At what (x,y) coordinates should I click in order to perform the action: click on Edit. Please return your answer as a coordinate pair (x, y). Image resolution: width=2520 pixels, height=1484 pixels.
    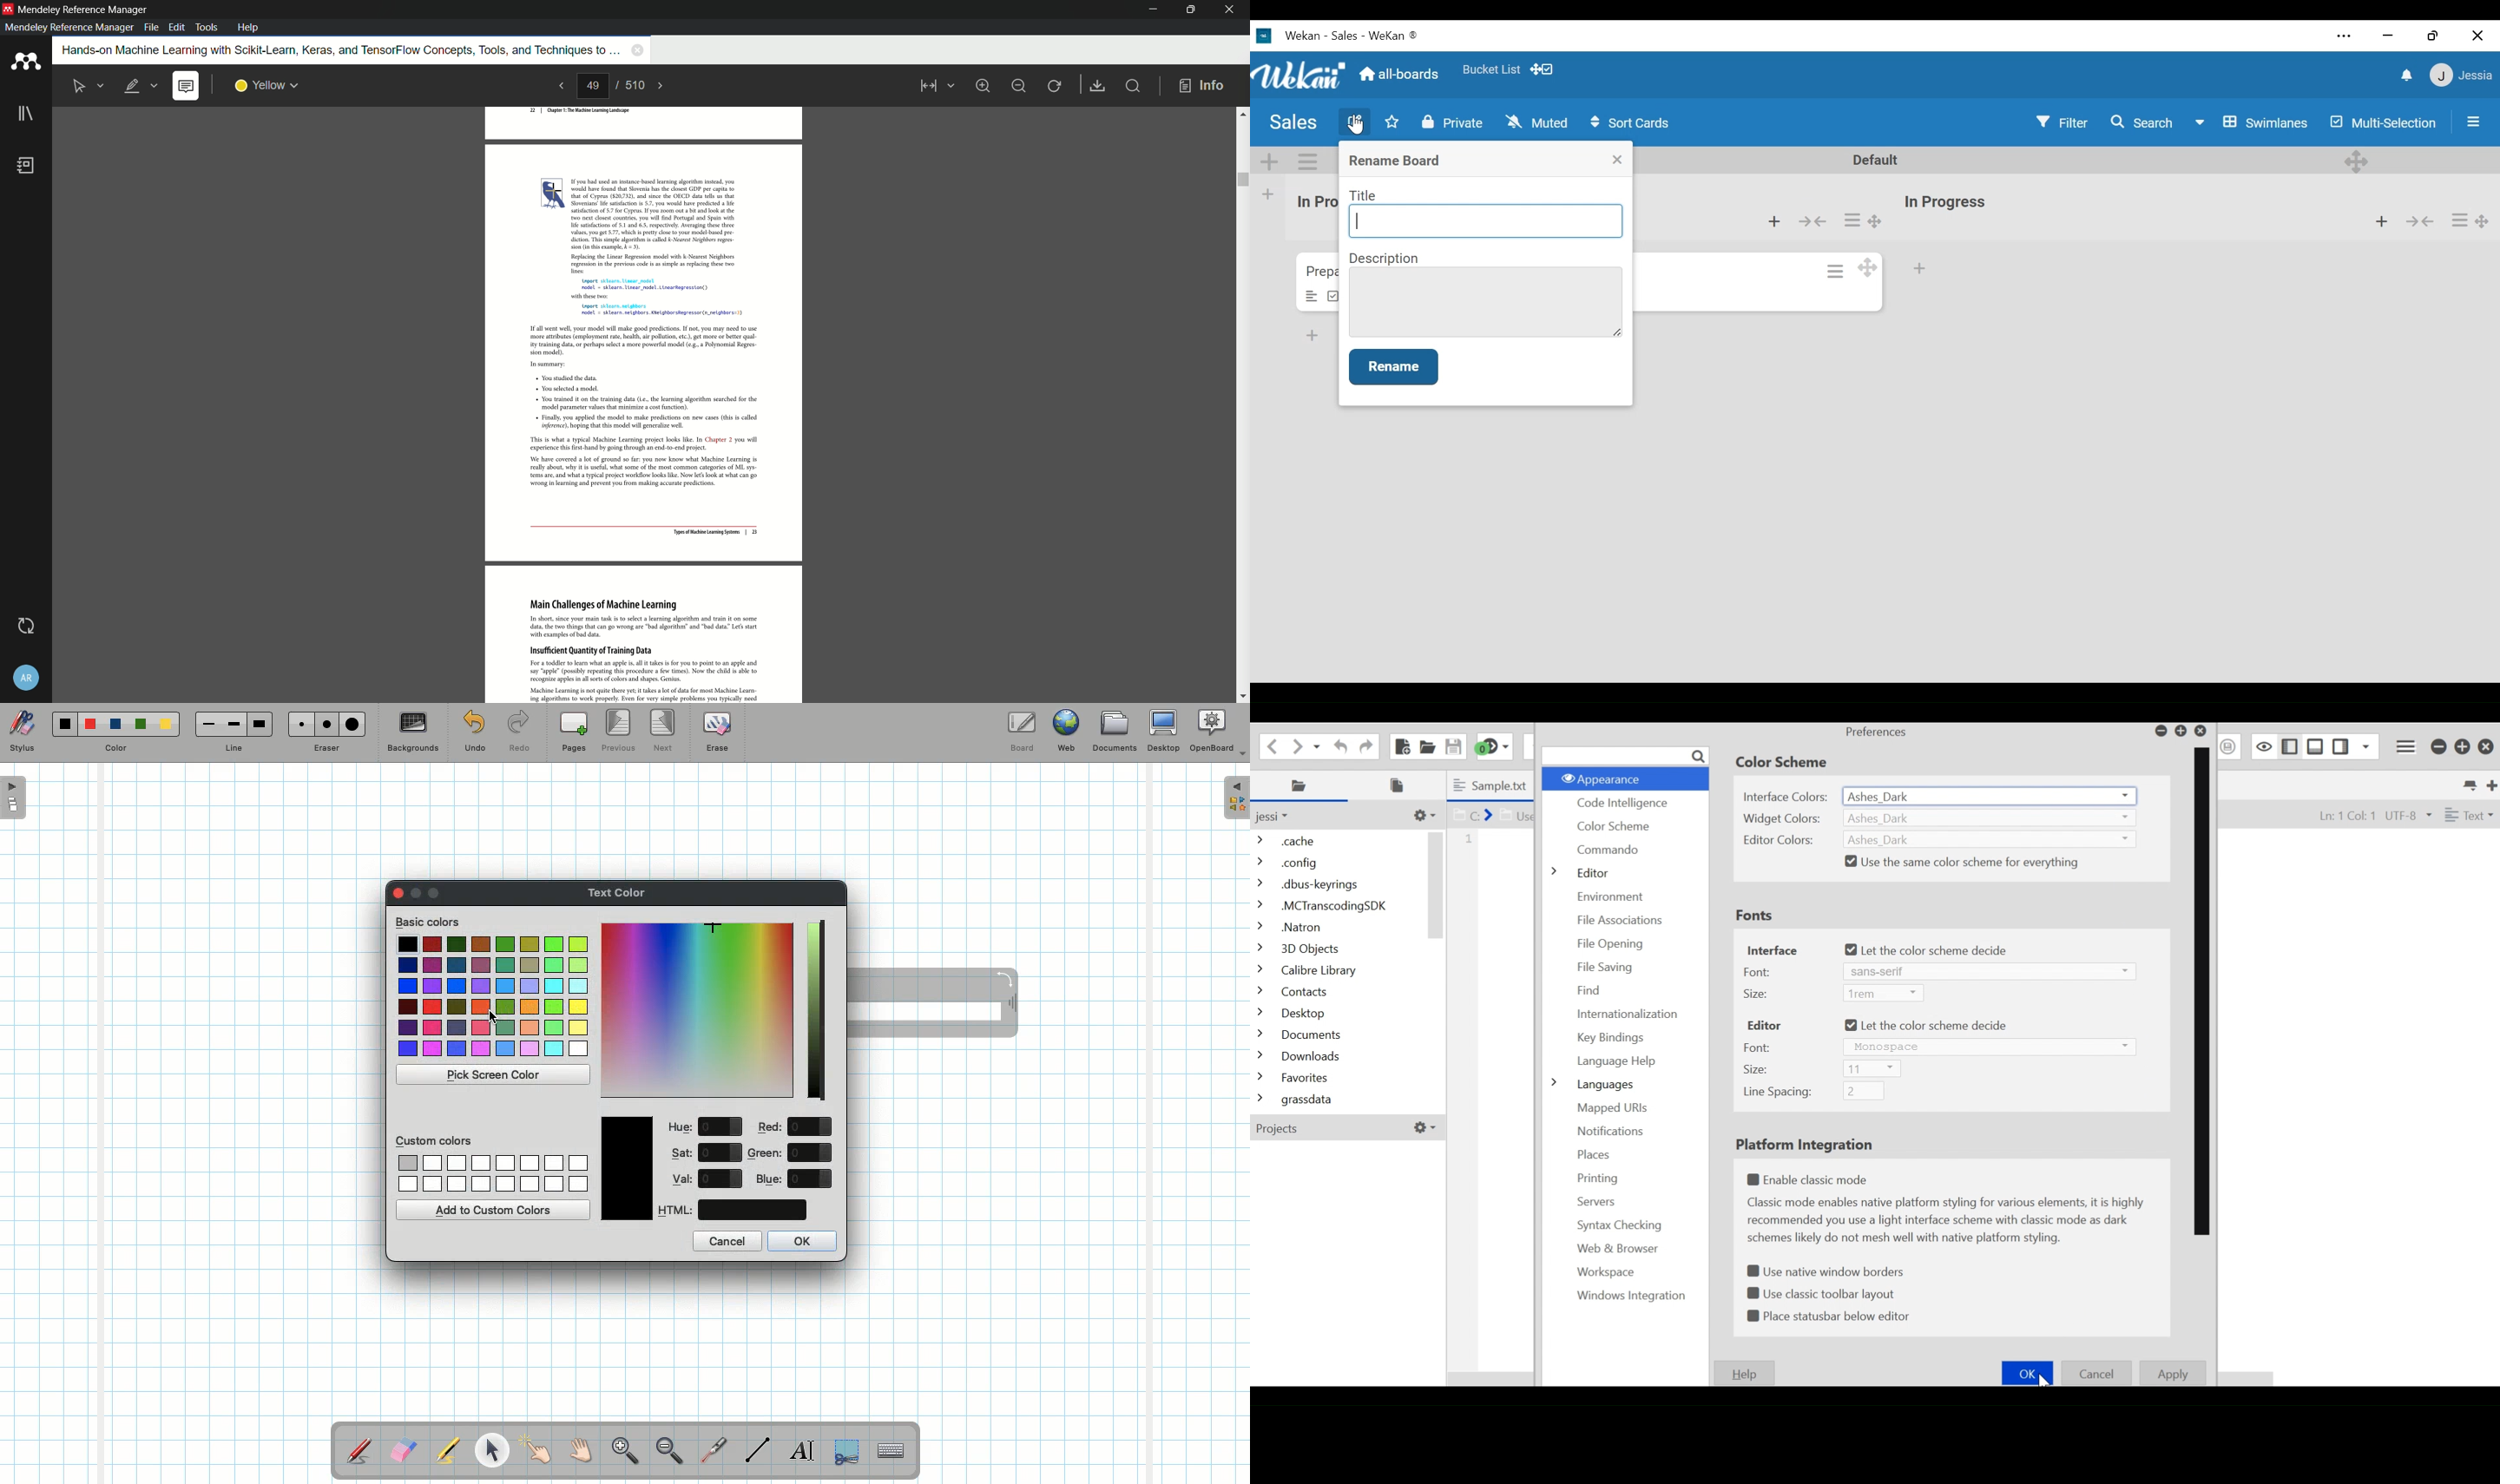
    Looking at the image, I should click on (1355, 120).